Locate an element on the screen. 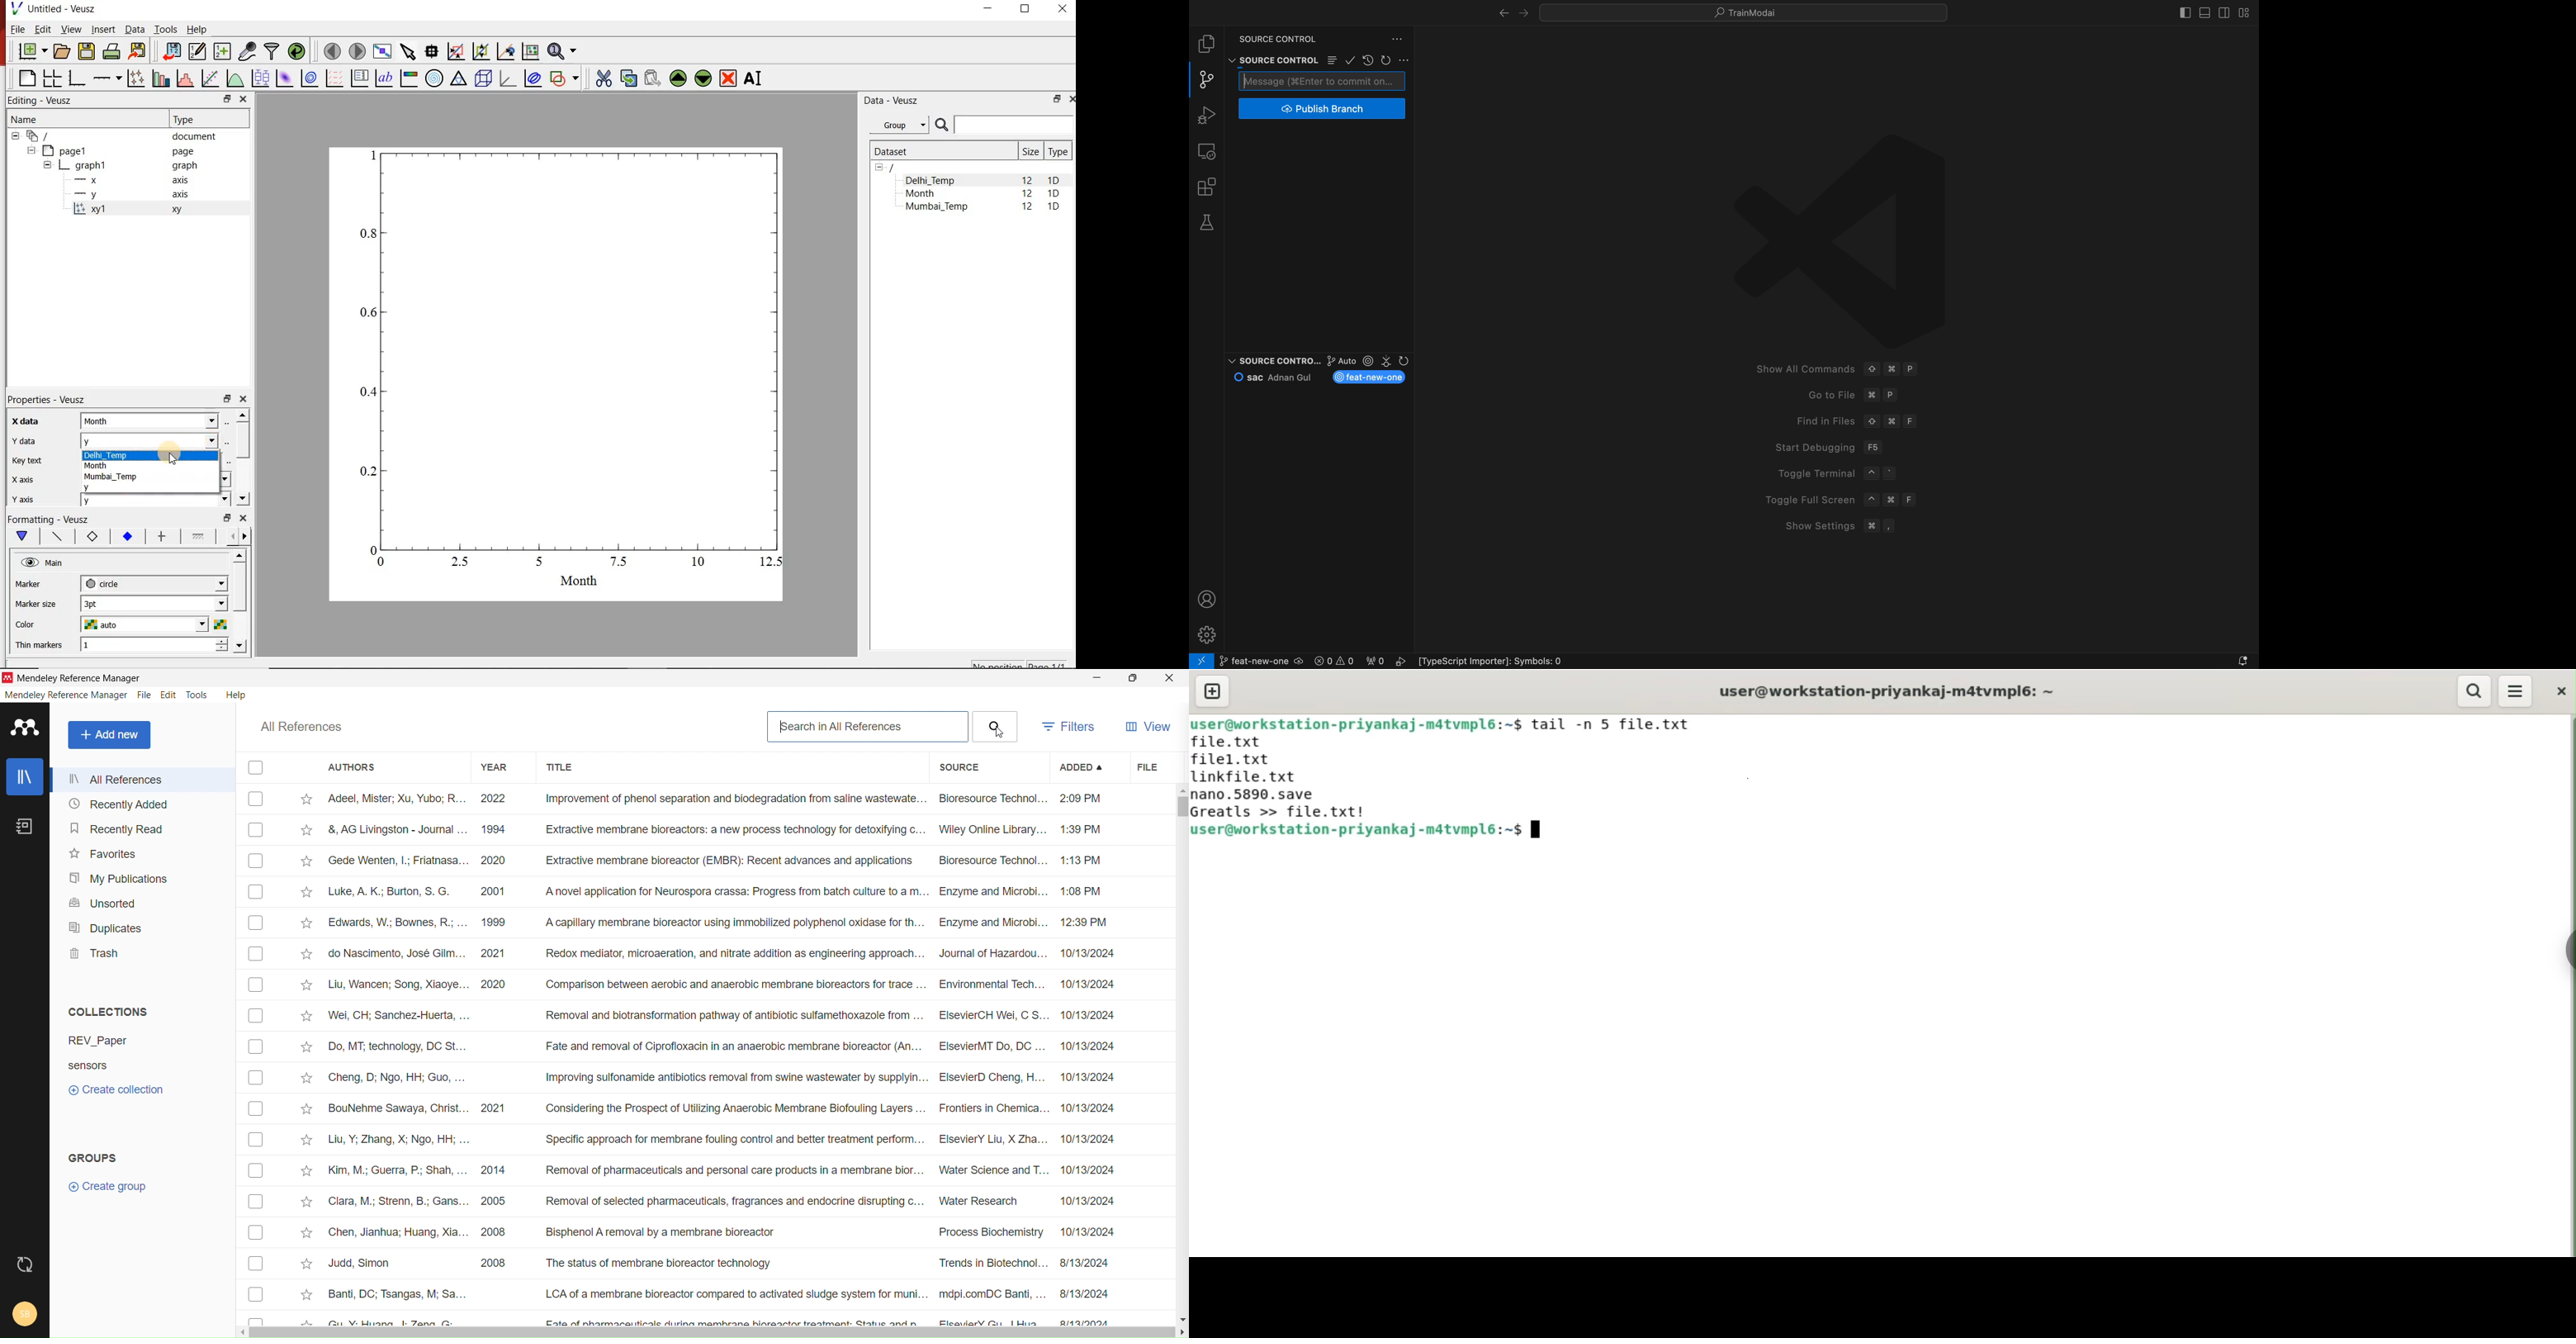  view is located at coordinates (1149, 725).